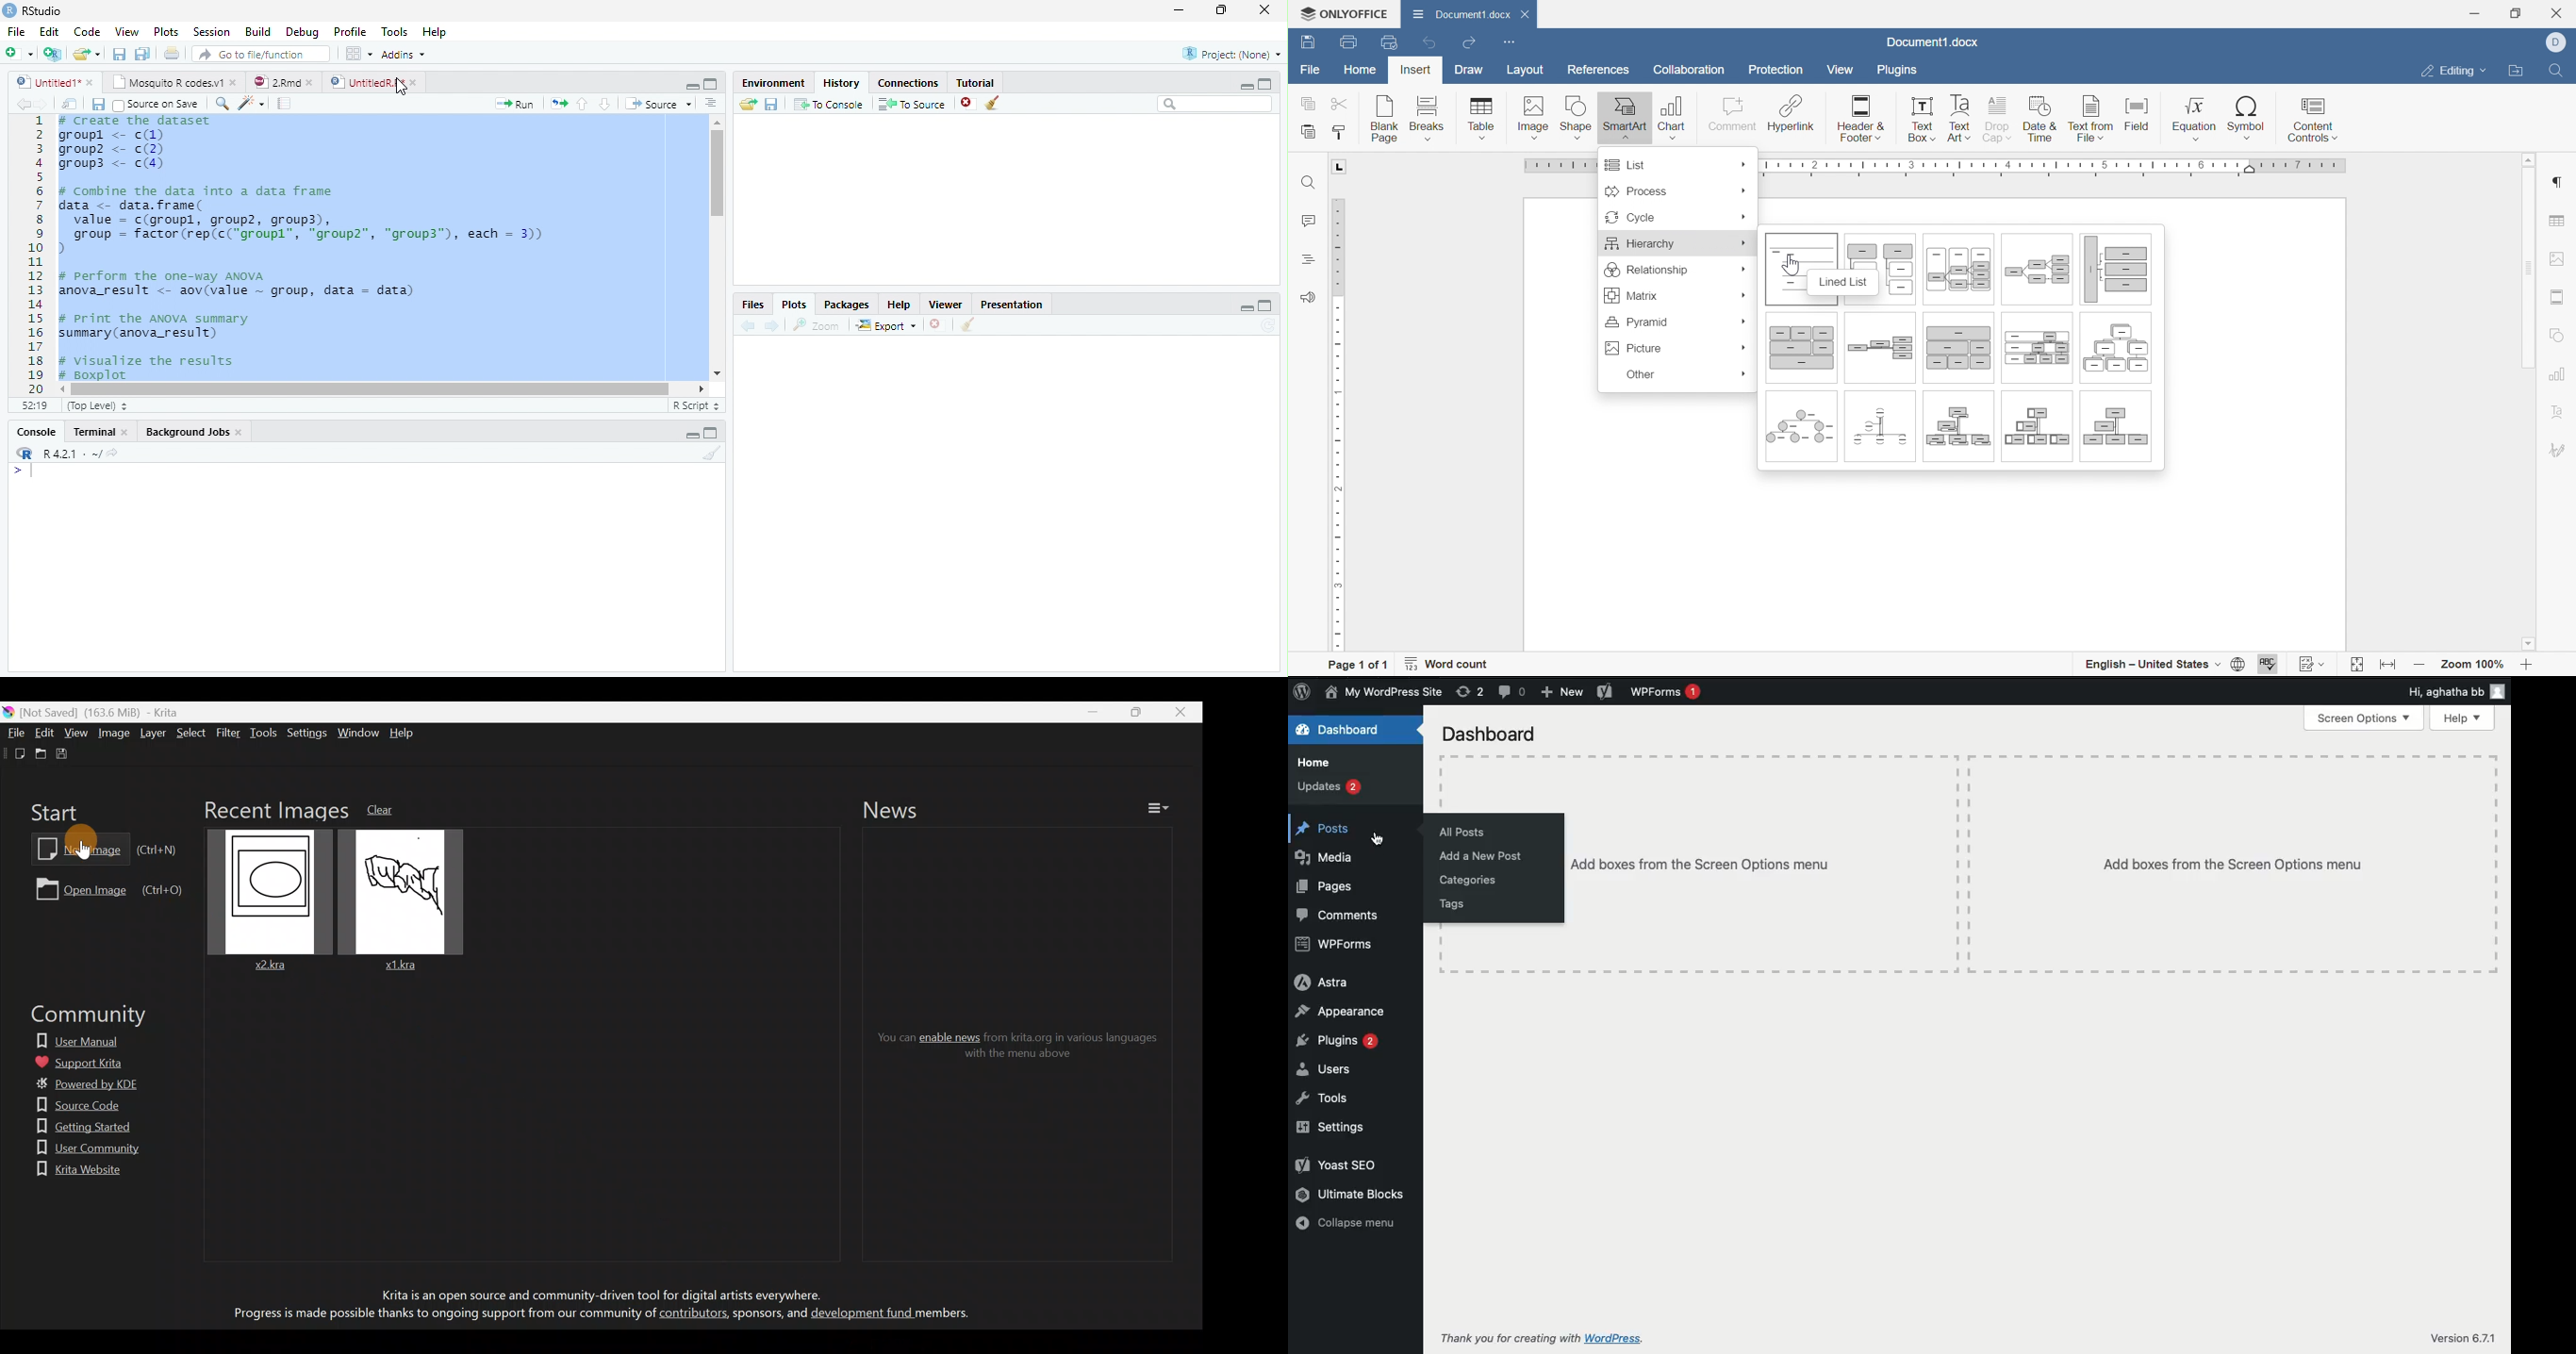 The image size is (2576, 1372). What do you see at coordinates (48, 31) in the screenshot?
I see `Edit` at bounding box center [48, 31].